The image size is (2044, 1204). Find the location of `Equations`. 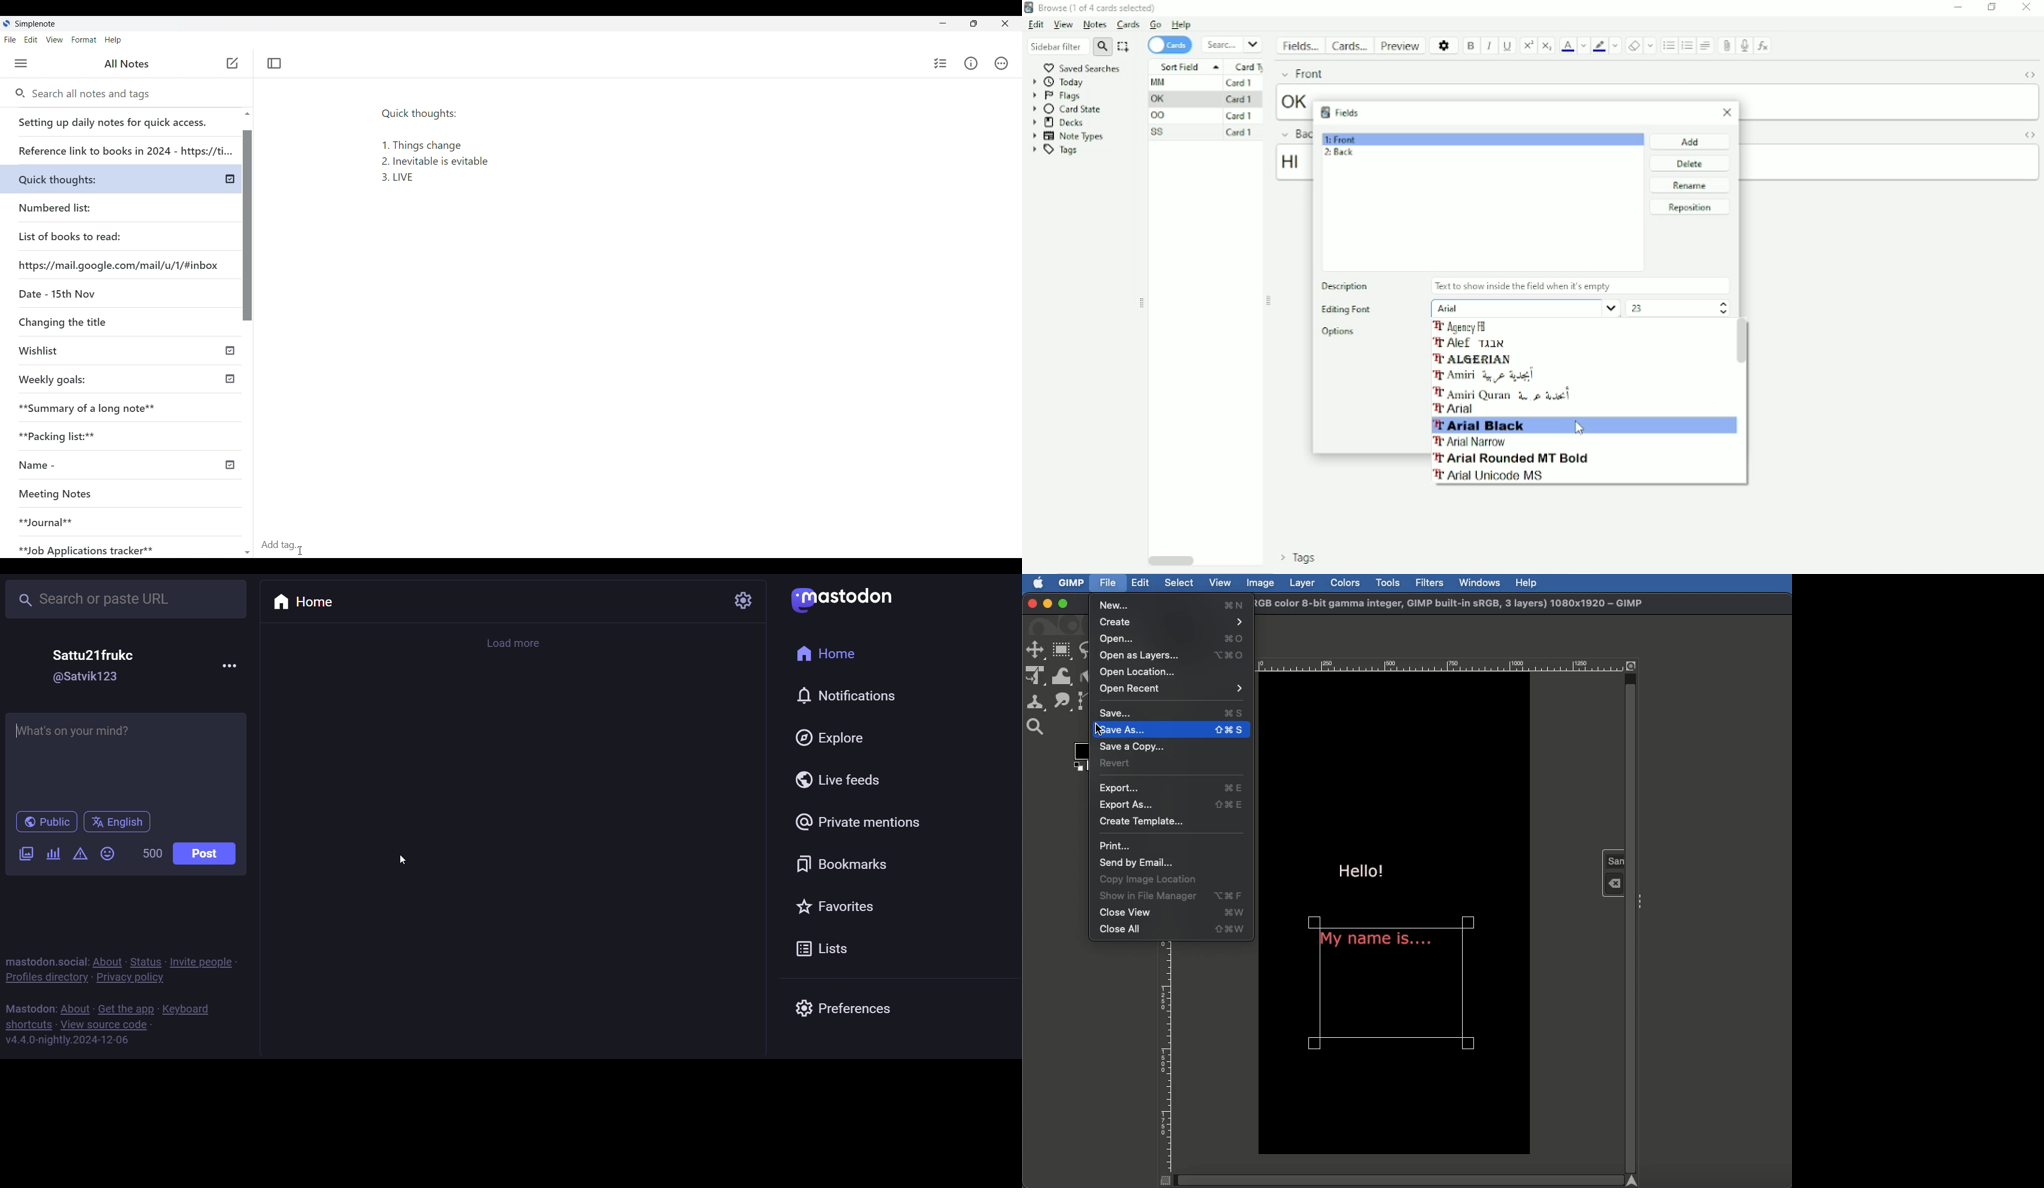

Equations is located at coordinates (1764, 46).